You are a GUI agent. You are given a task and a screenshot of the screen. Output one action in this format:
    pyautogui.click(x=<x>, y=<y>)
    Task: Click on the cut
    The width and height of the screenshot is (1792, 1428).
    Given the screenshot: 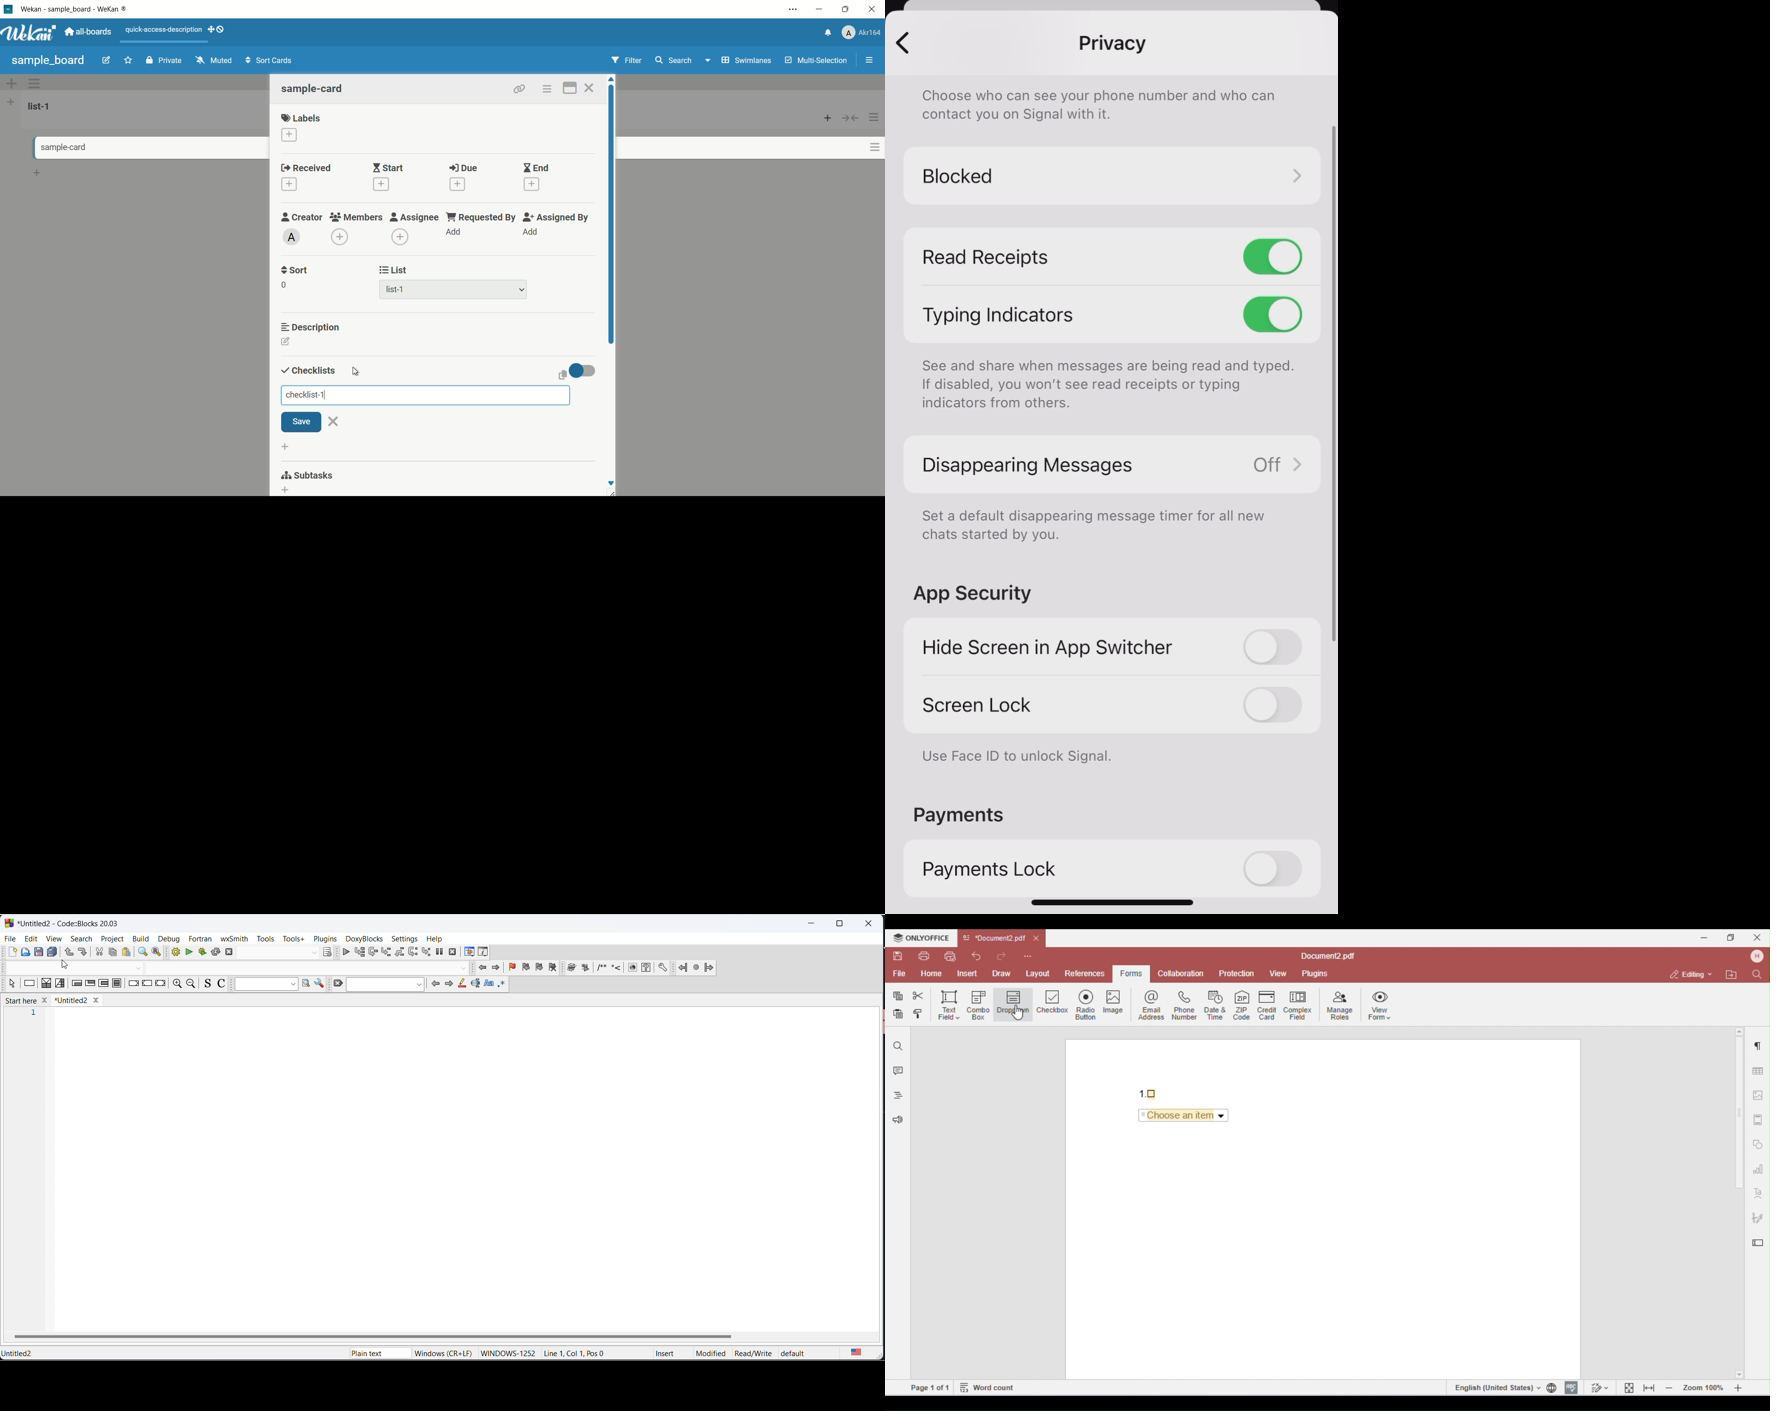 What is the action you would take?
    pyautogui.click(x=99, y=952)
    